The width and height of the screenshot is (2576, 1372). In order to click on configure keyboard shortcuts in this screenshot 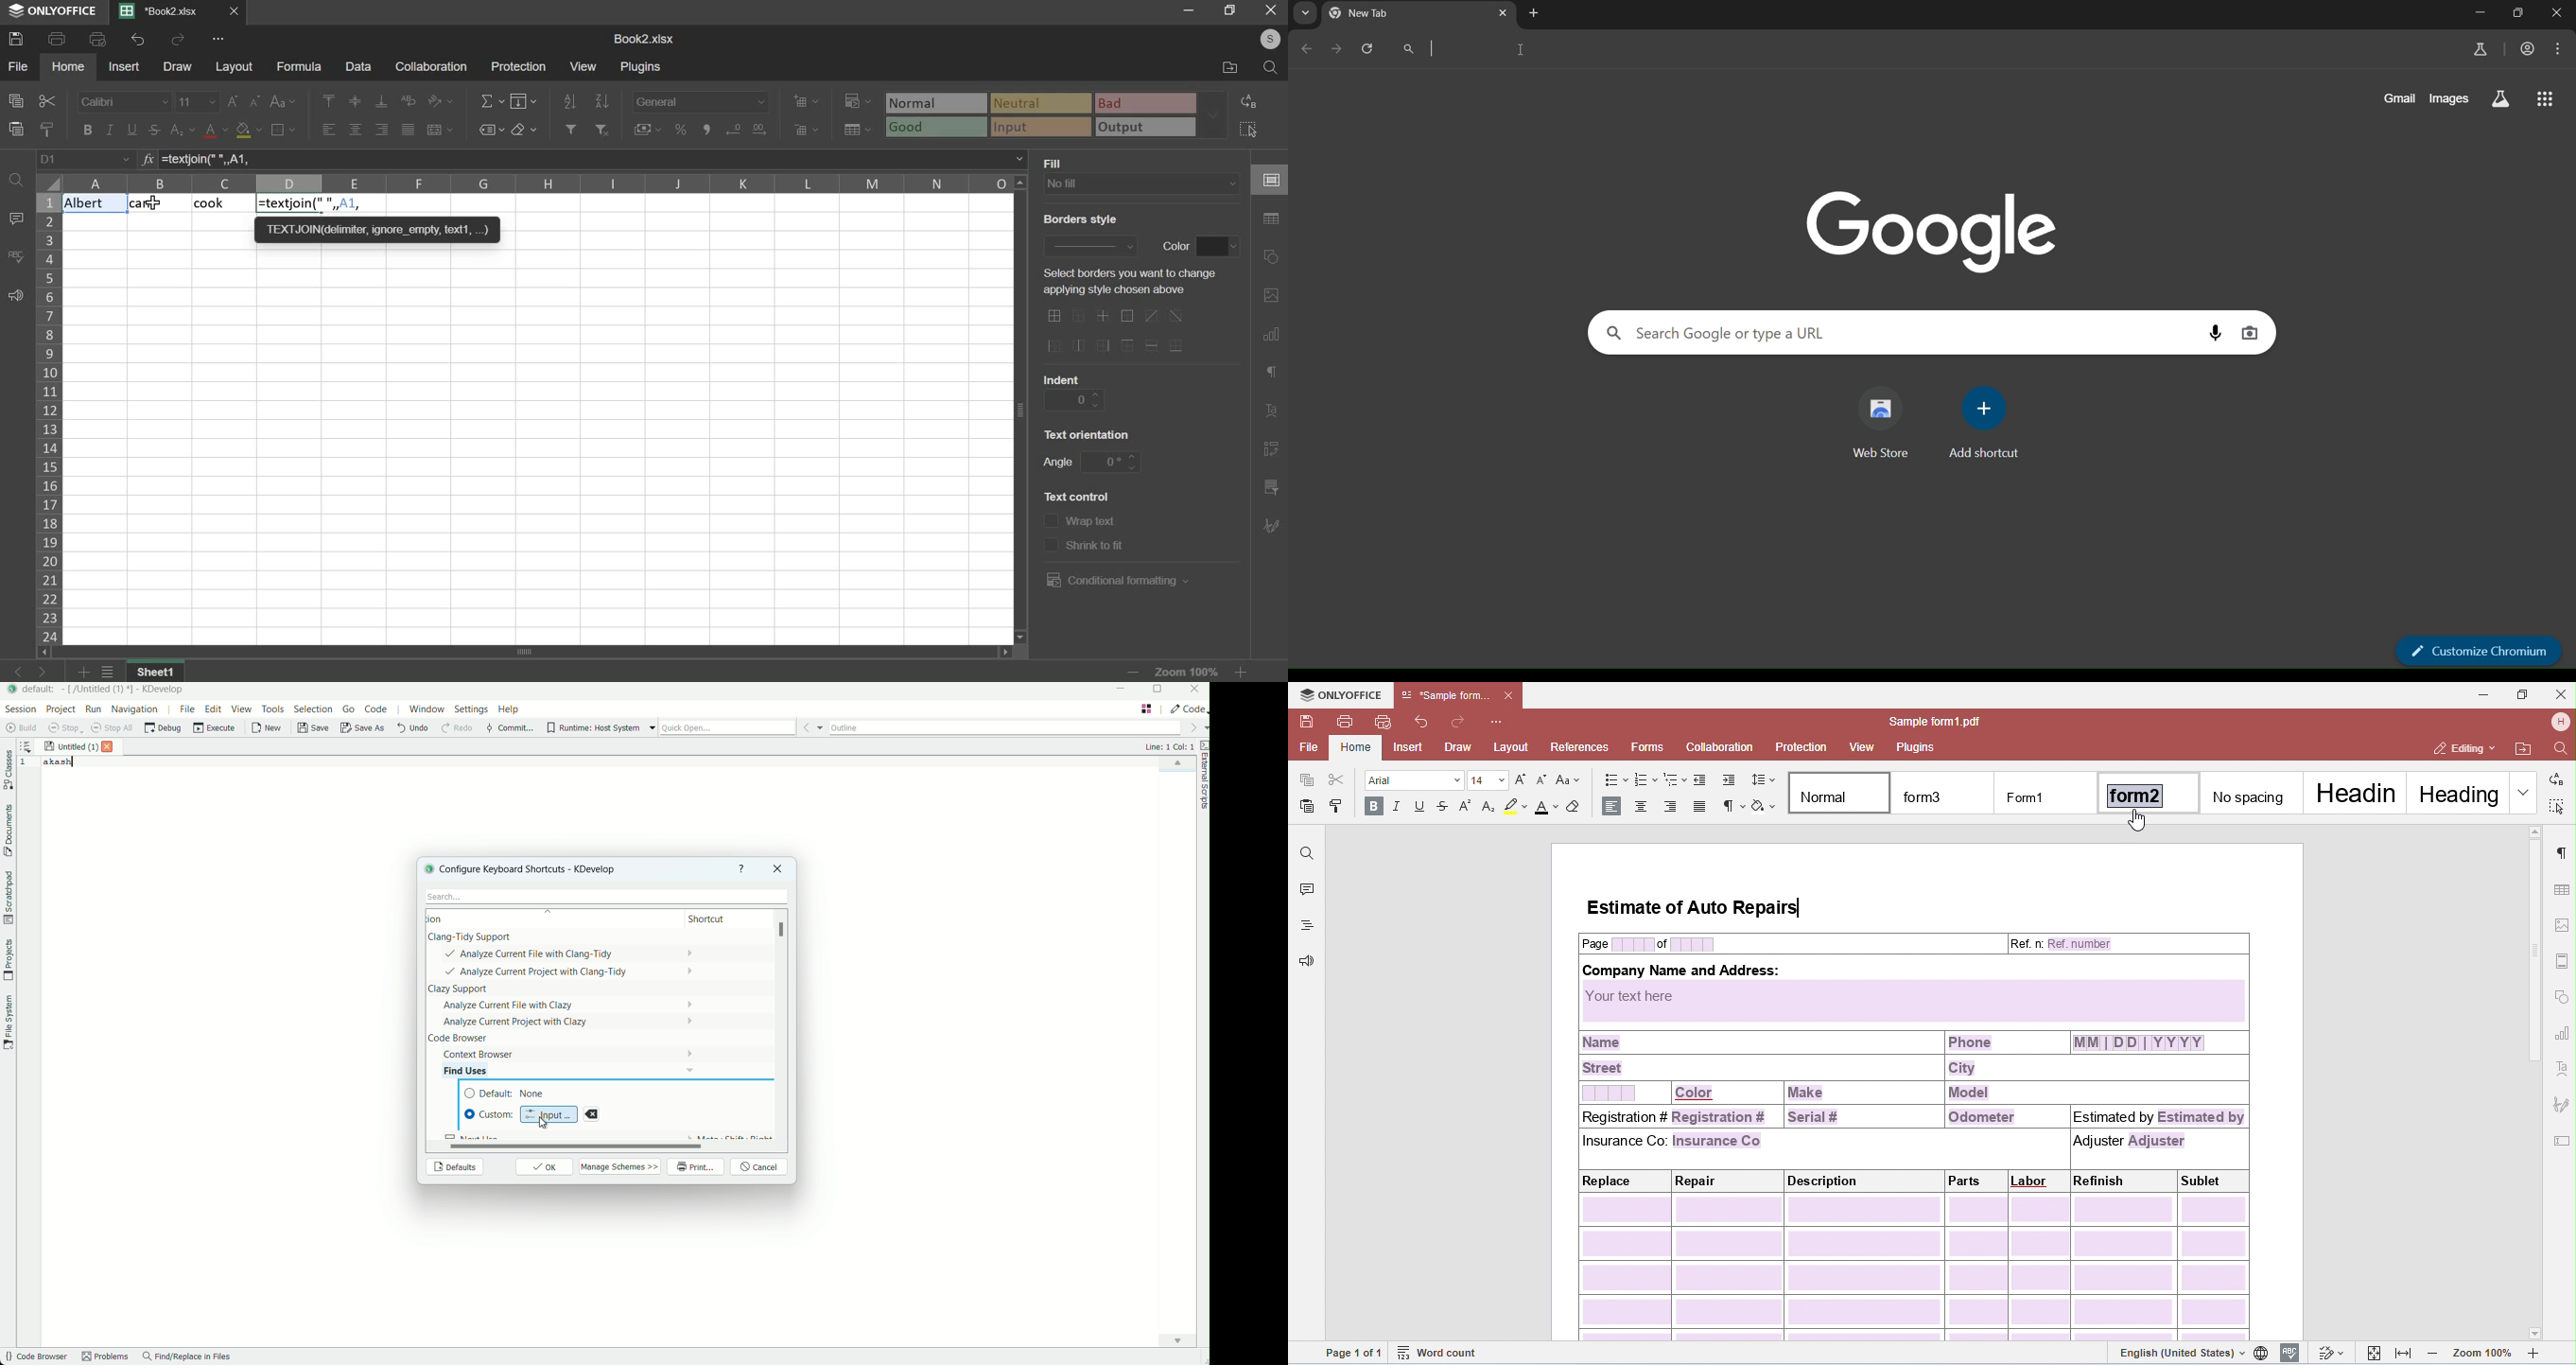, I will do `click(537, 869)`.